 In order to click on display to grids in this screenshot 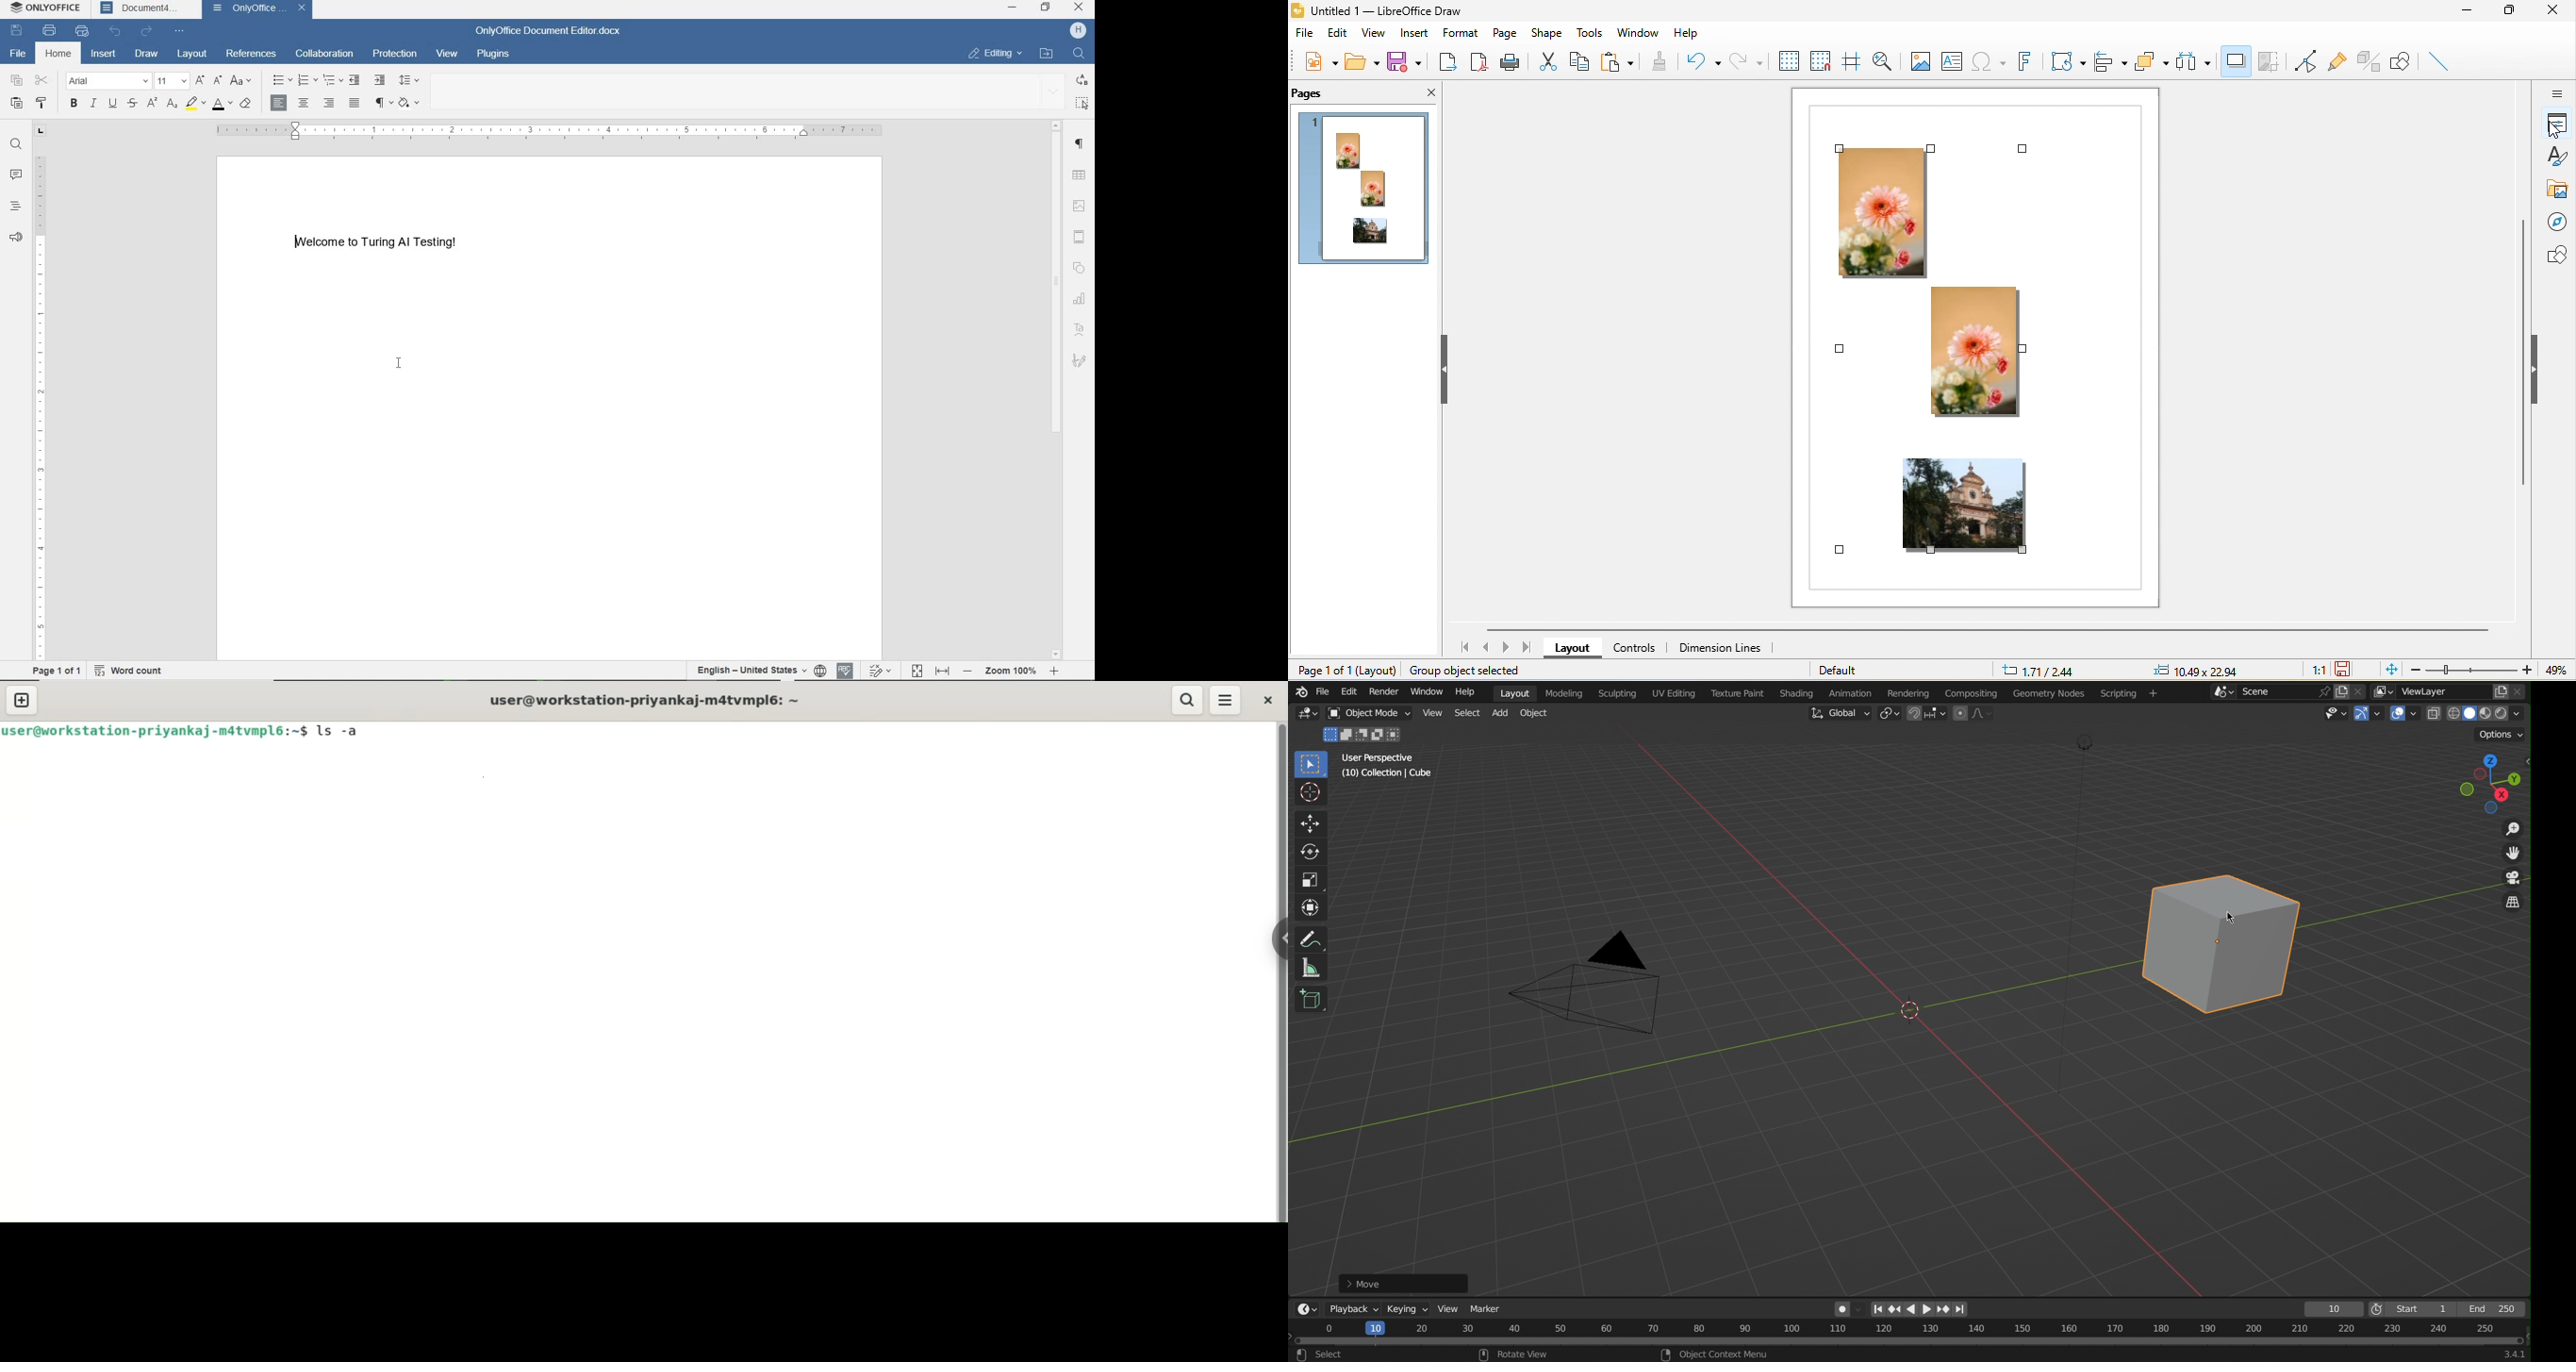, I will do `click(1788, 60)`.